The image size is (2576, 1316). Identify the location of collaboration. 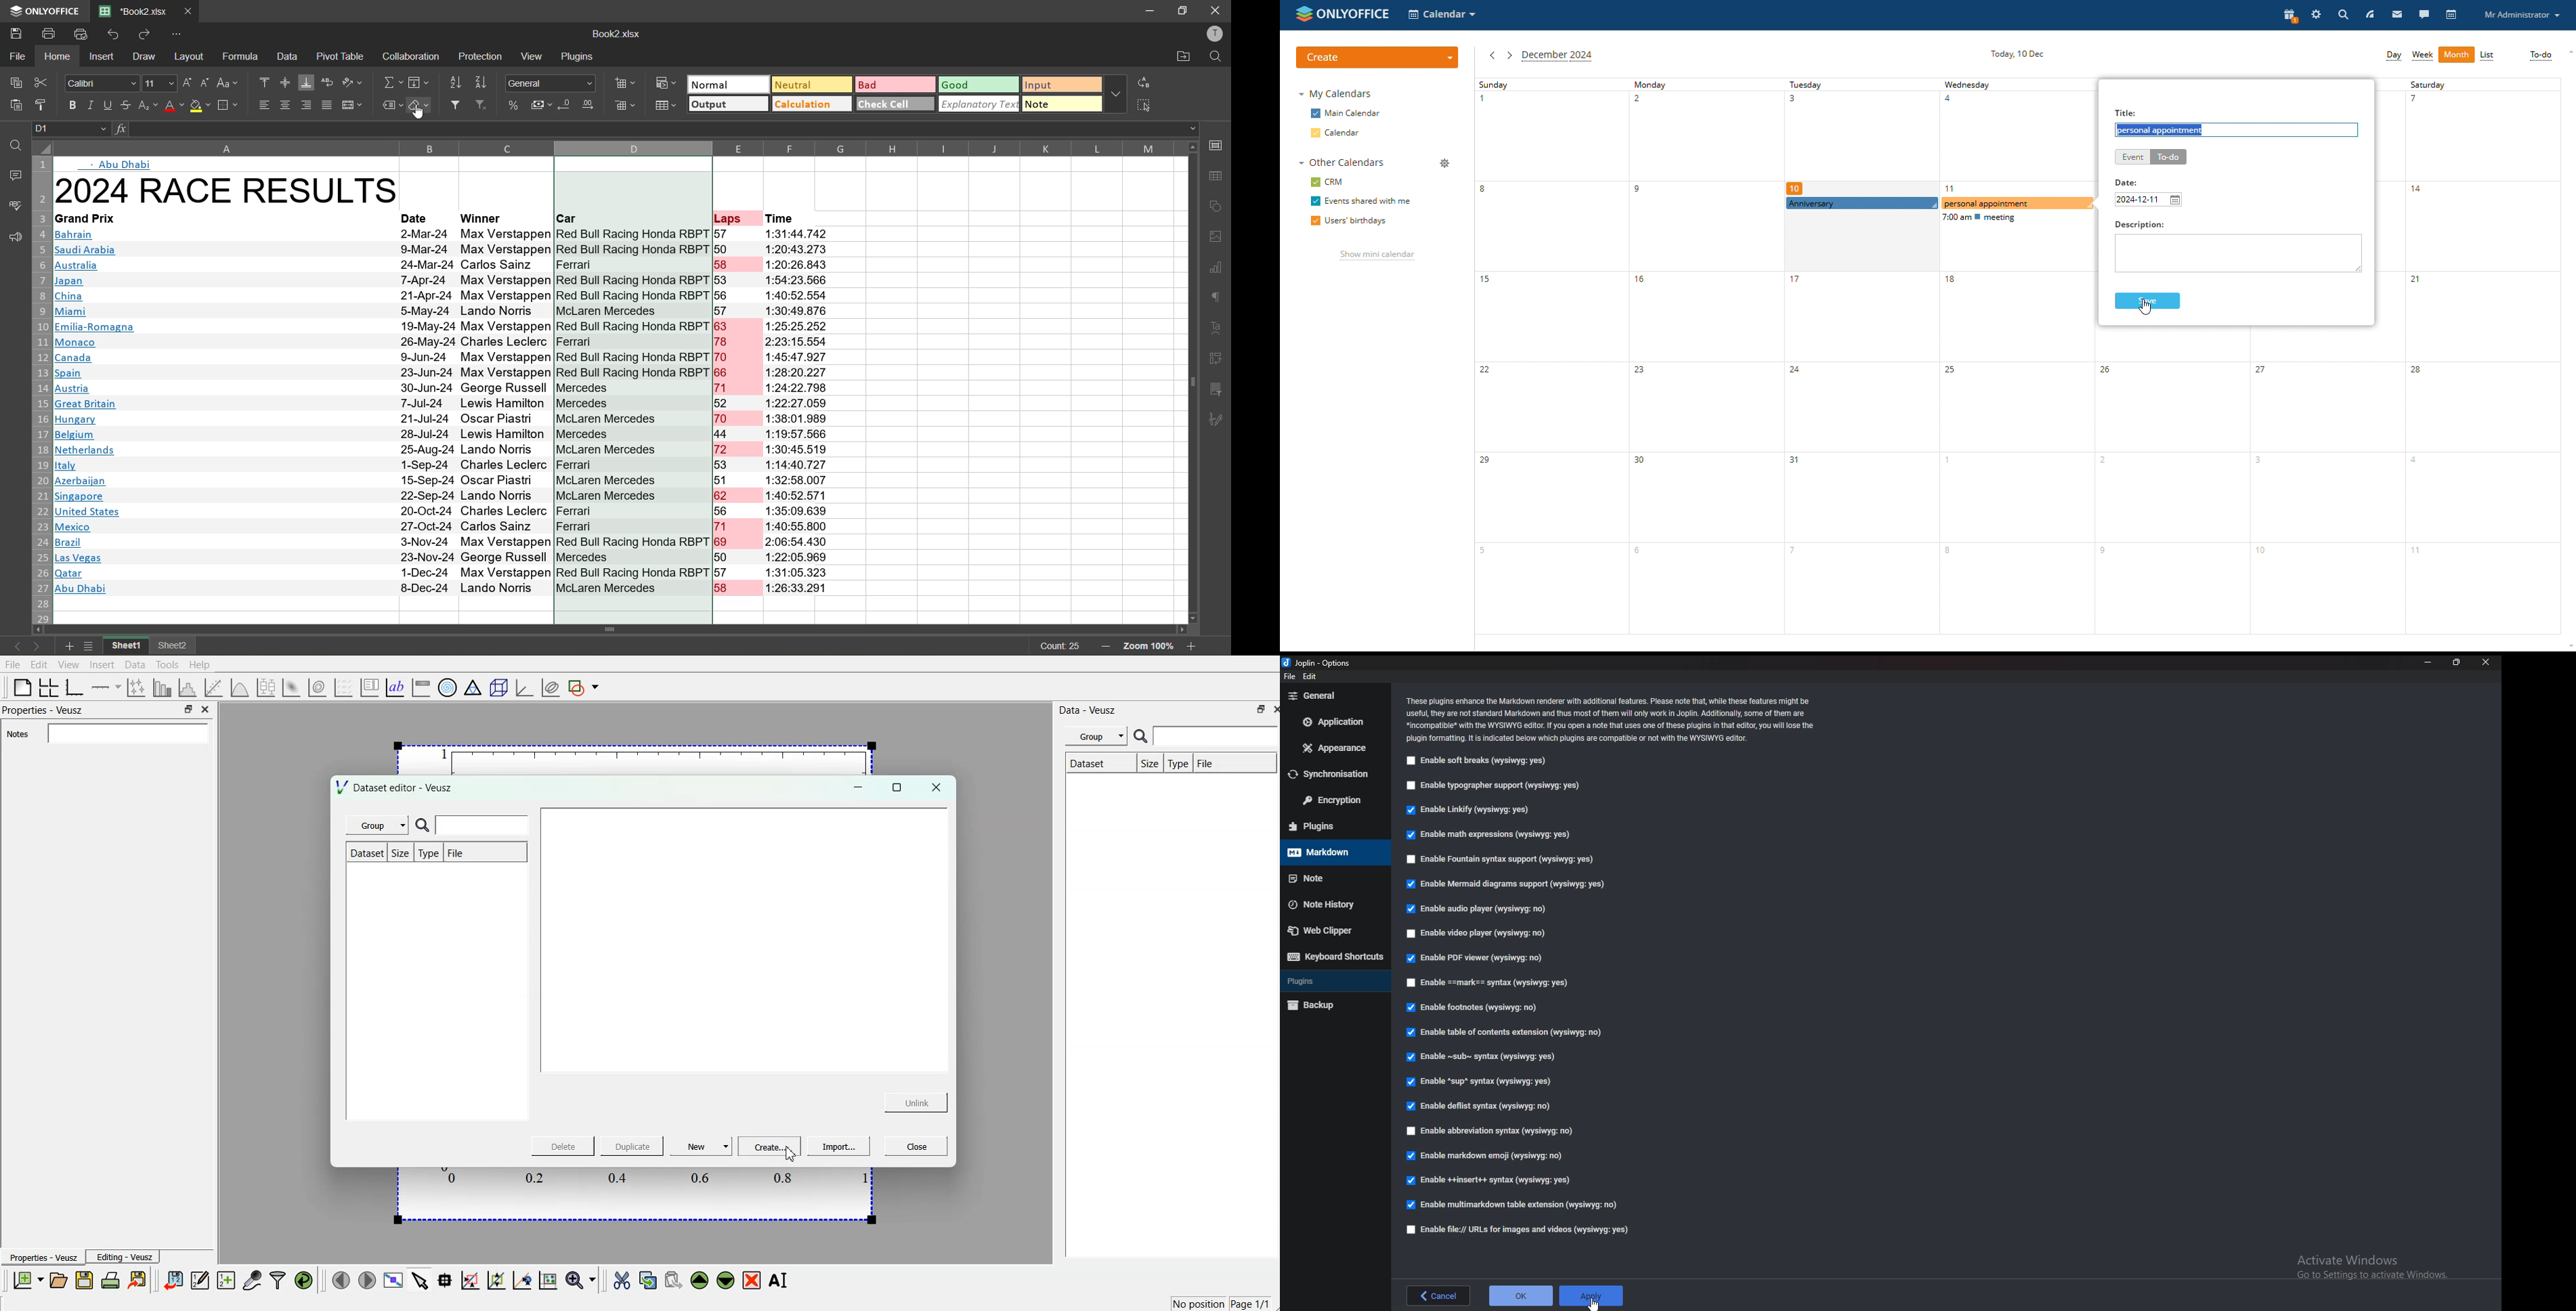
(414, 58).